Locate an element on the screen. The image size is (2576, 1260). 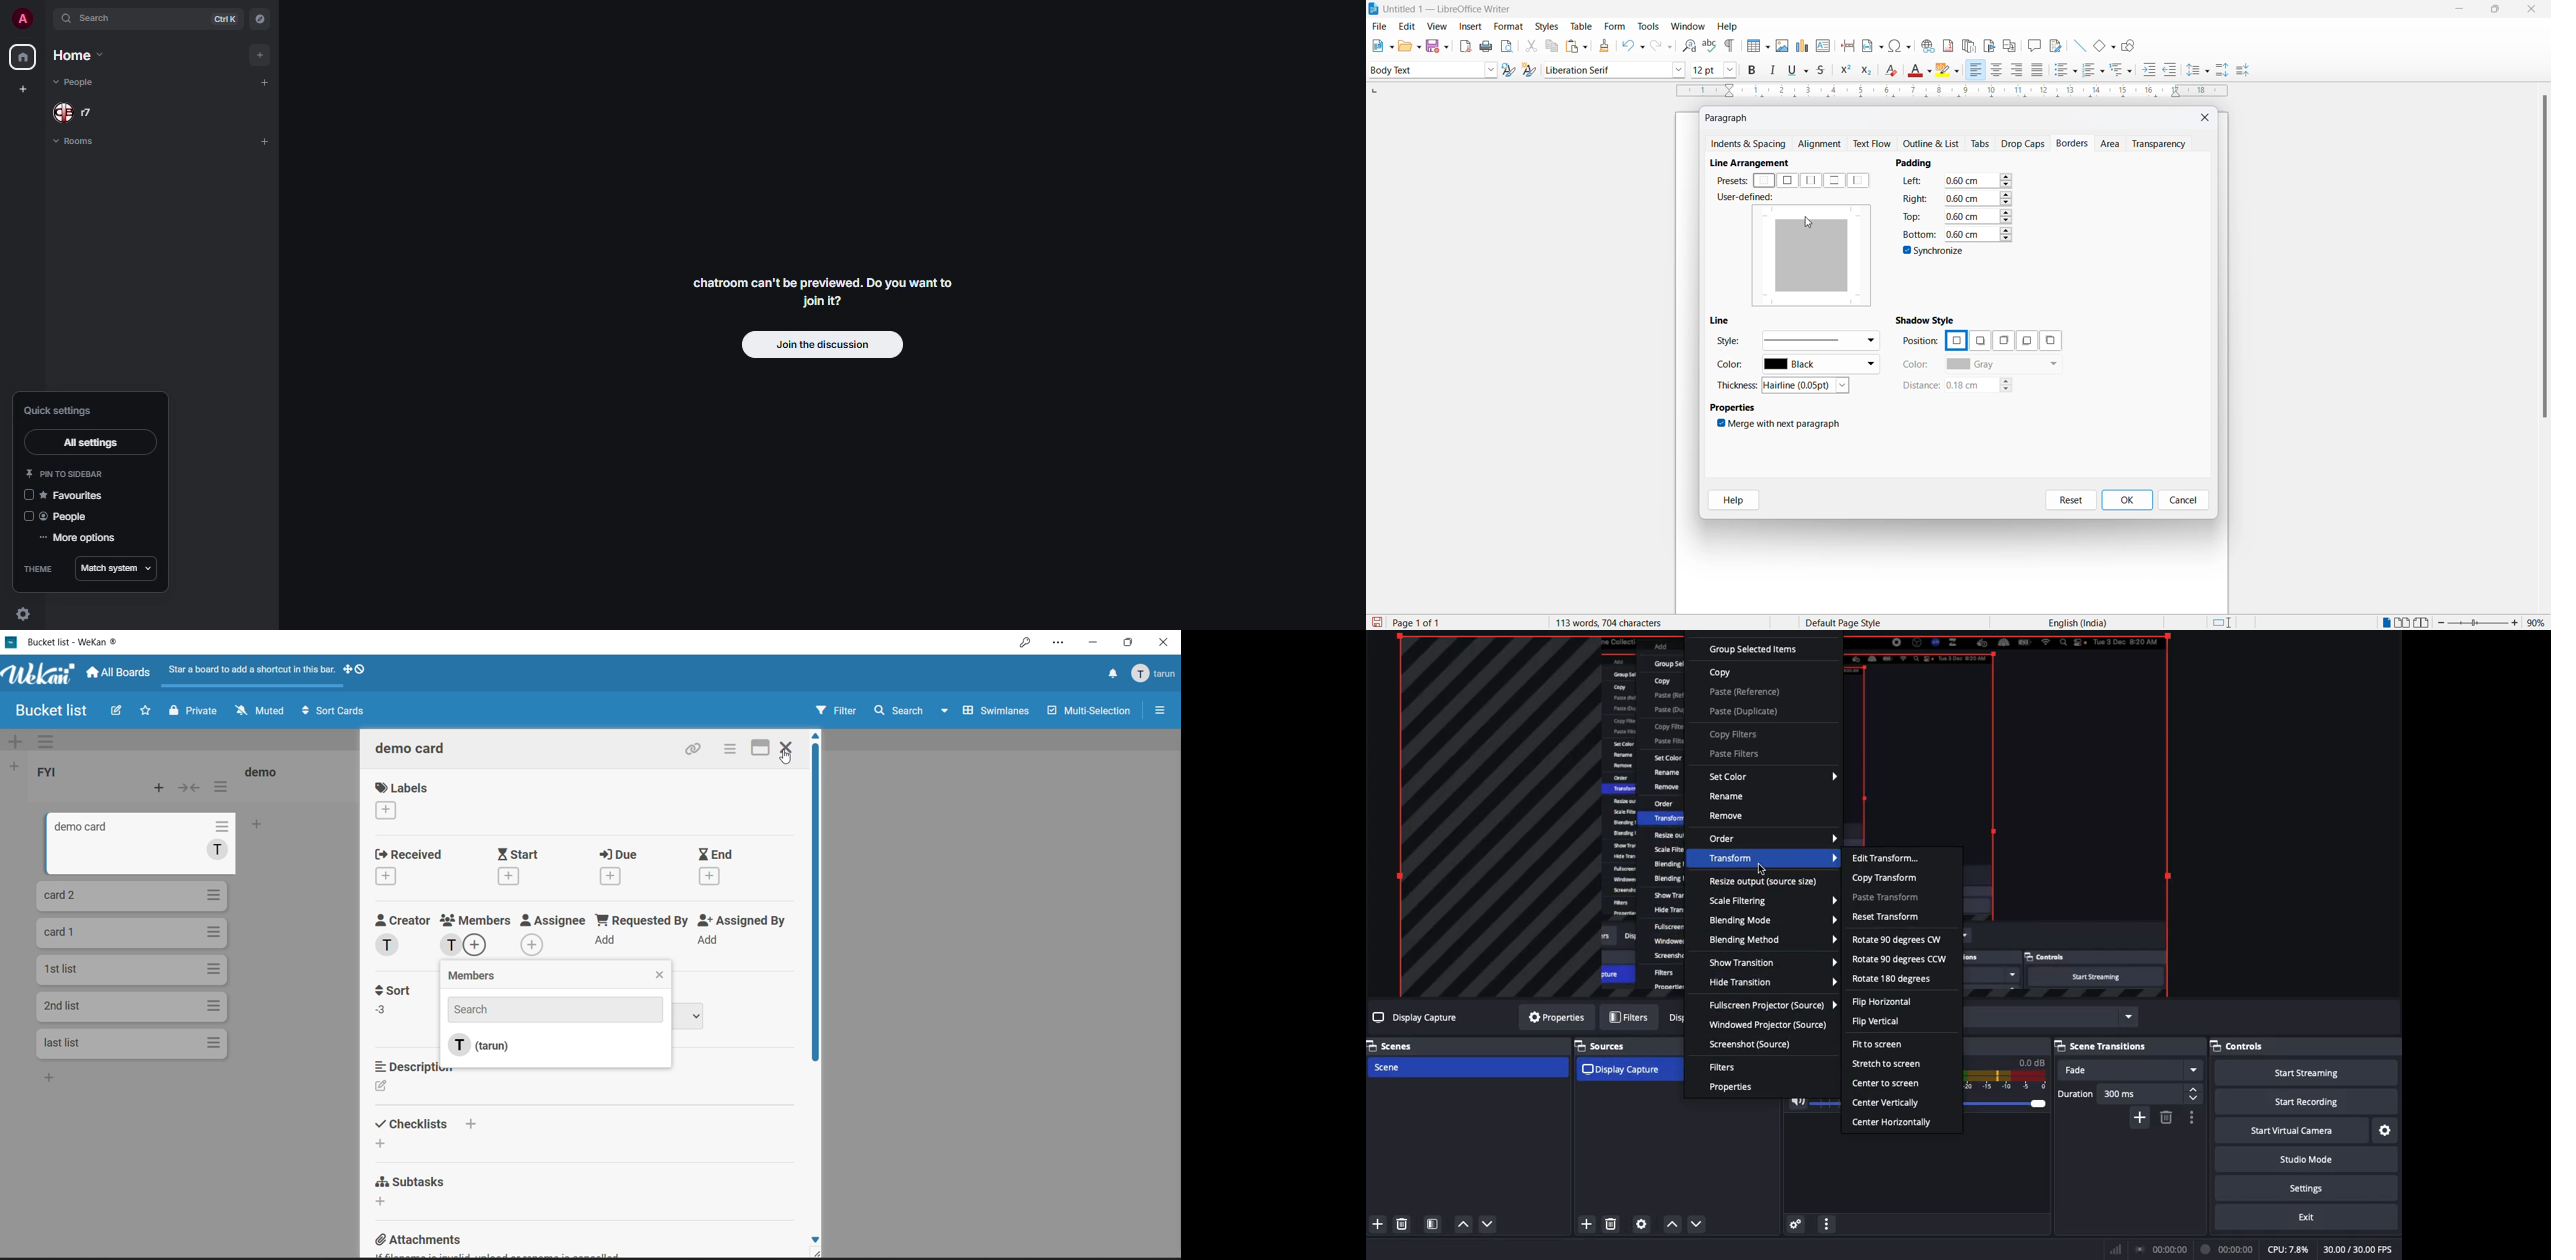
close is located at coordinates (2207, 117).